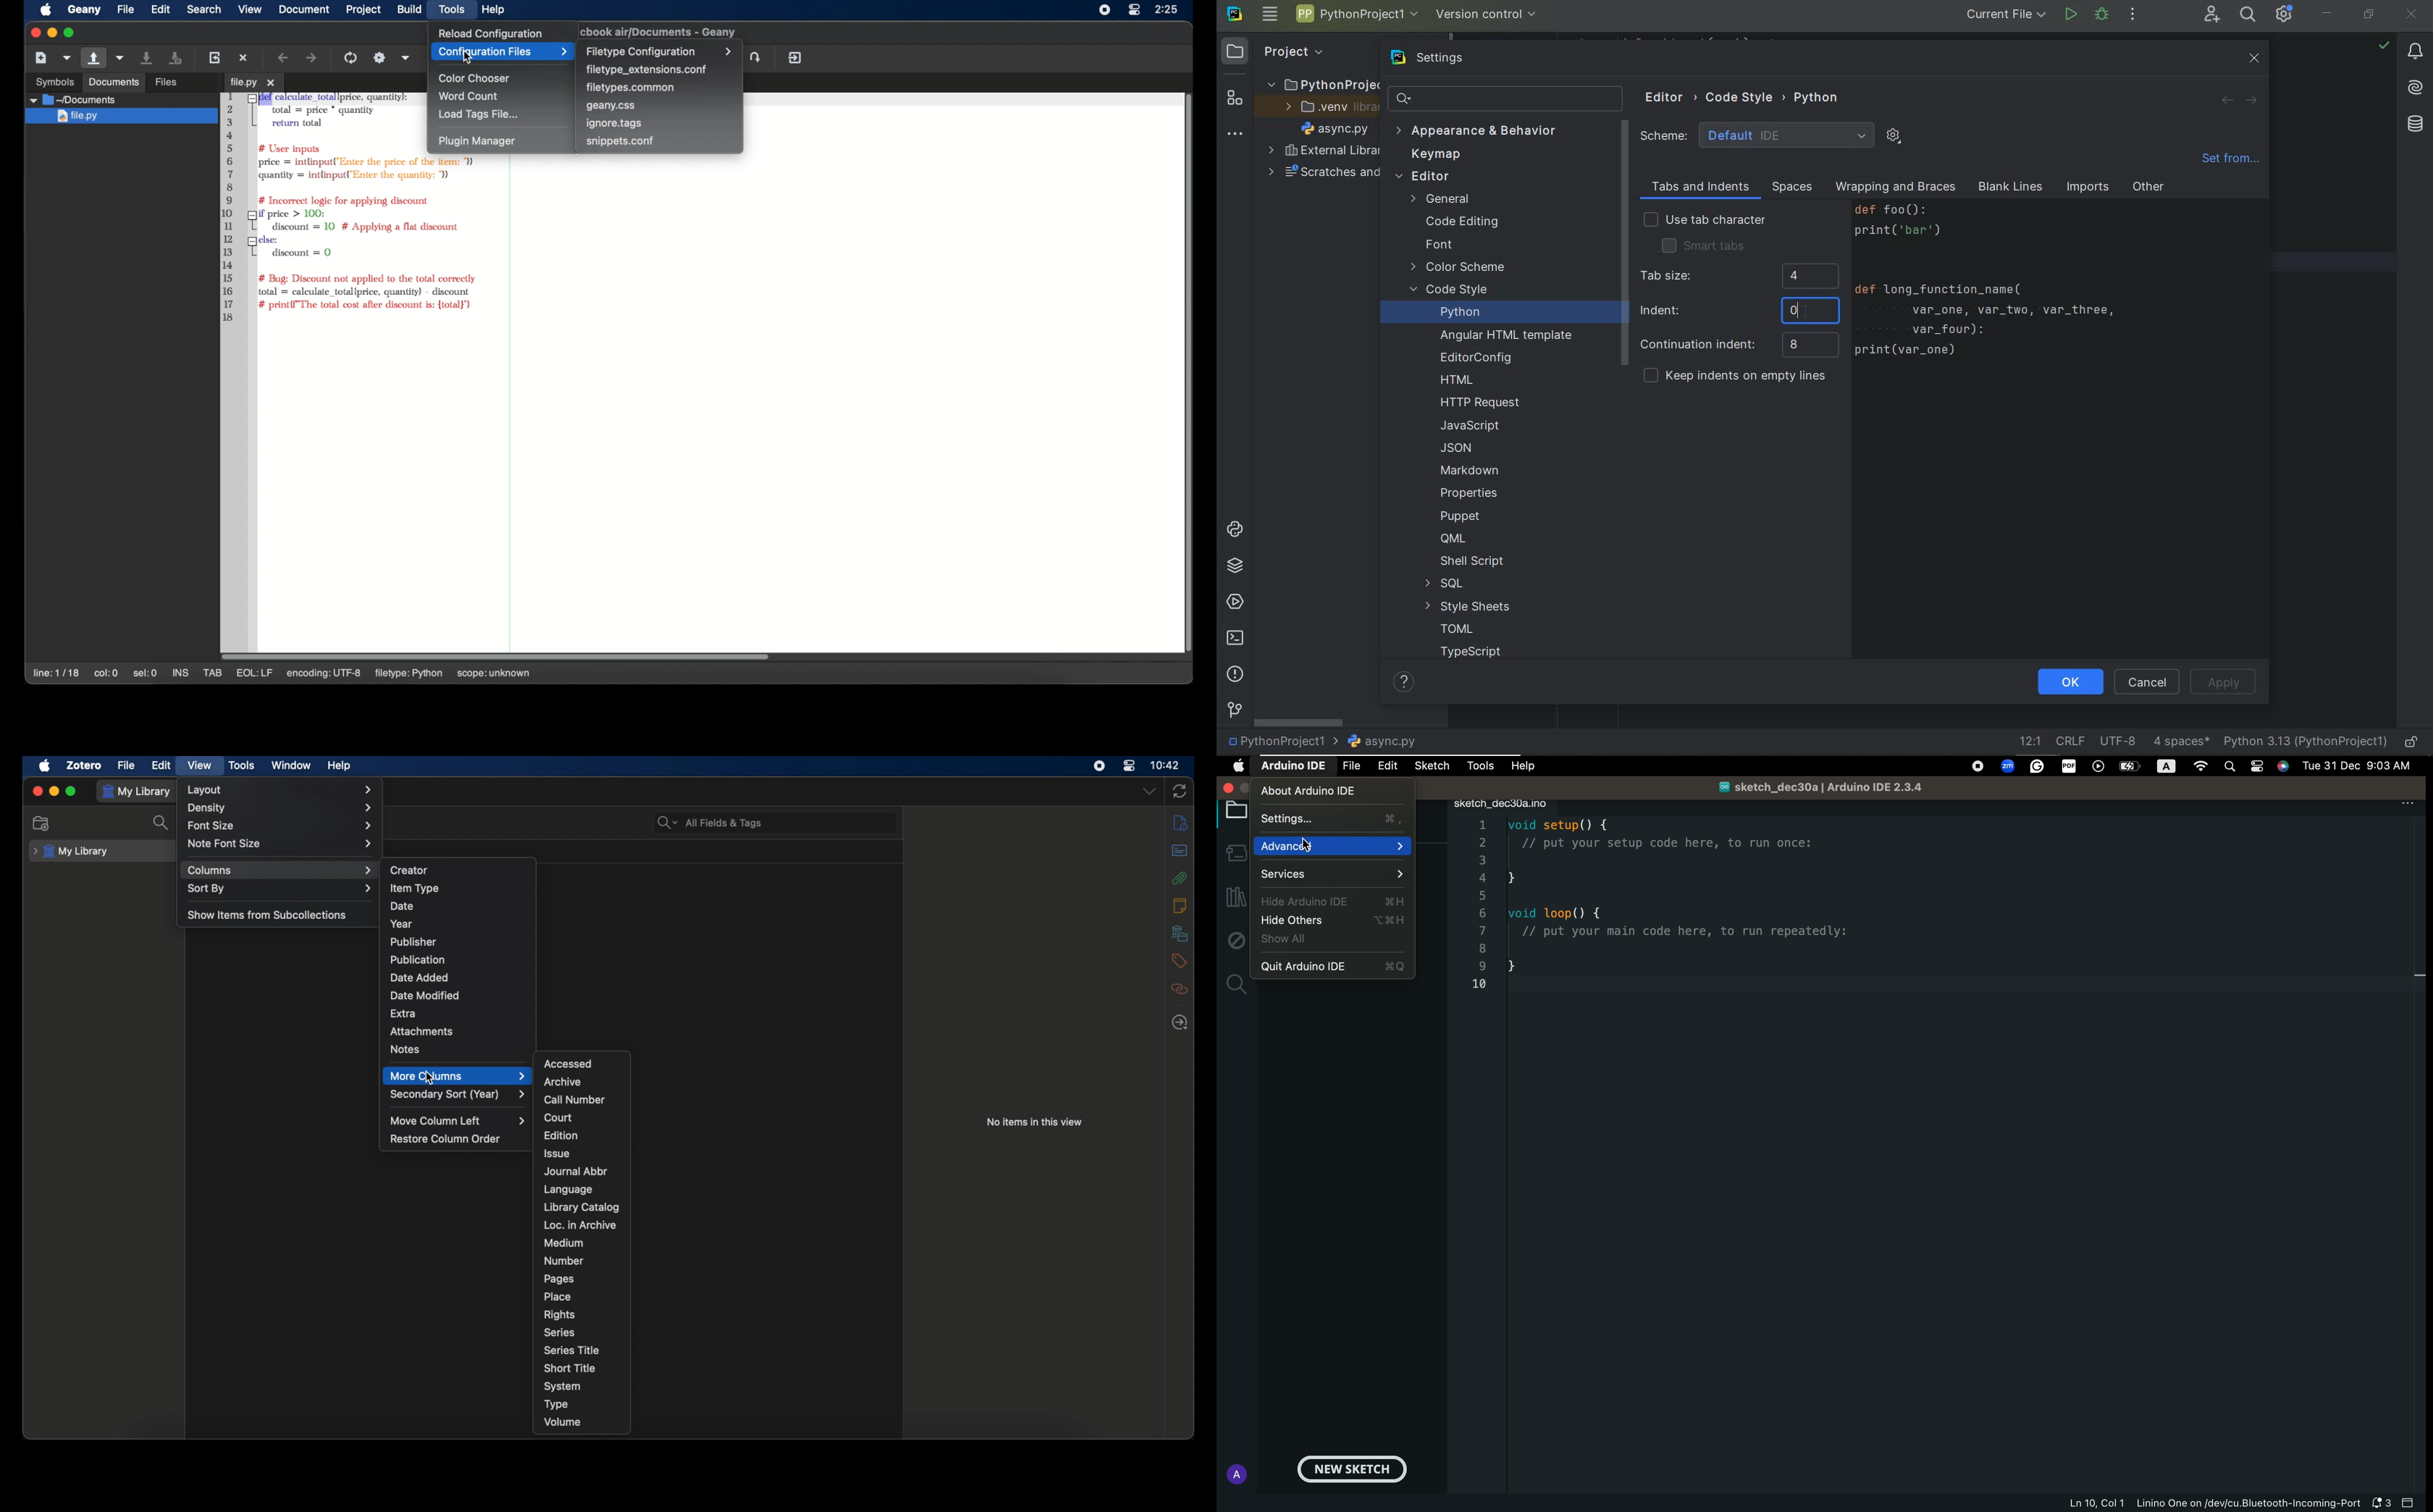 This screenshot has height=1512, width=2436. What do you see at coordinates (710, 823) in the screenshot?
I see `search bar` at bounding box center [710, 823].